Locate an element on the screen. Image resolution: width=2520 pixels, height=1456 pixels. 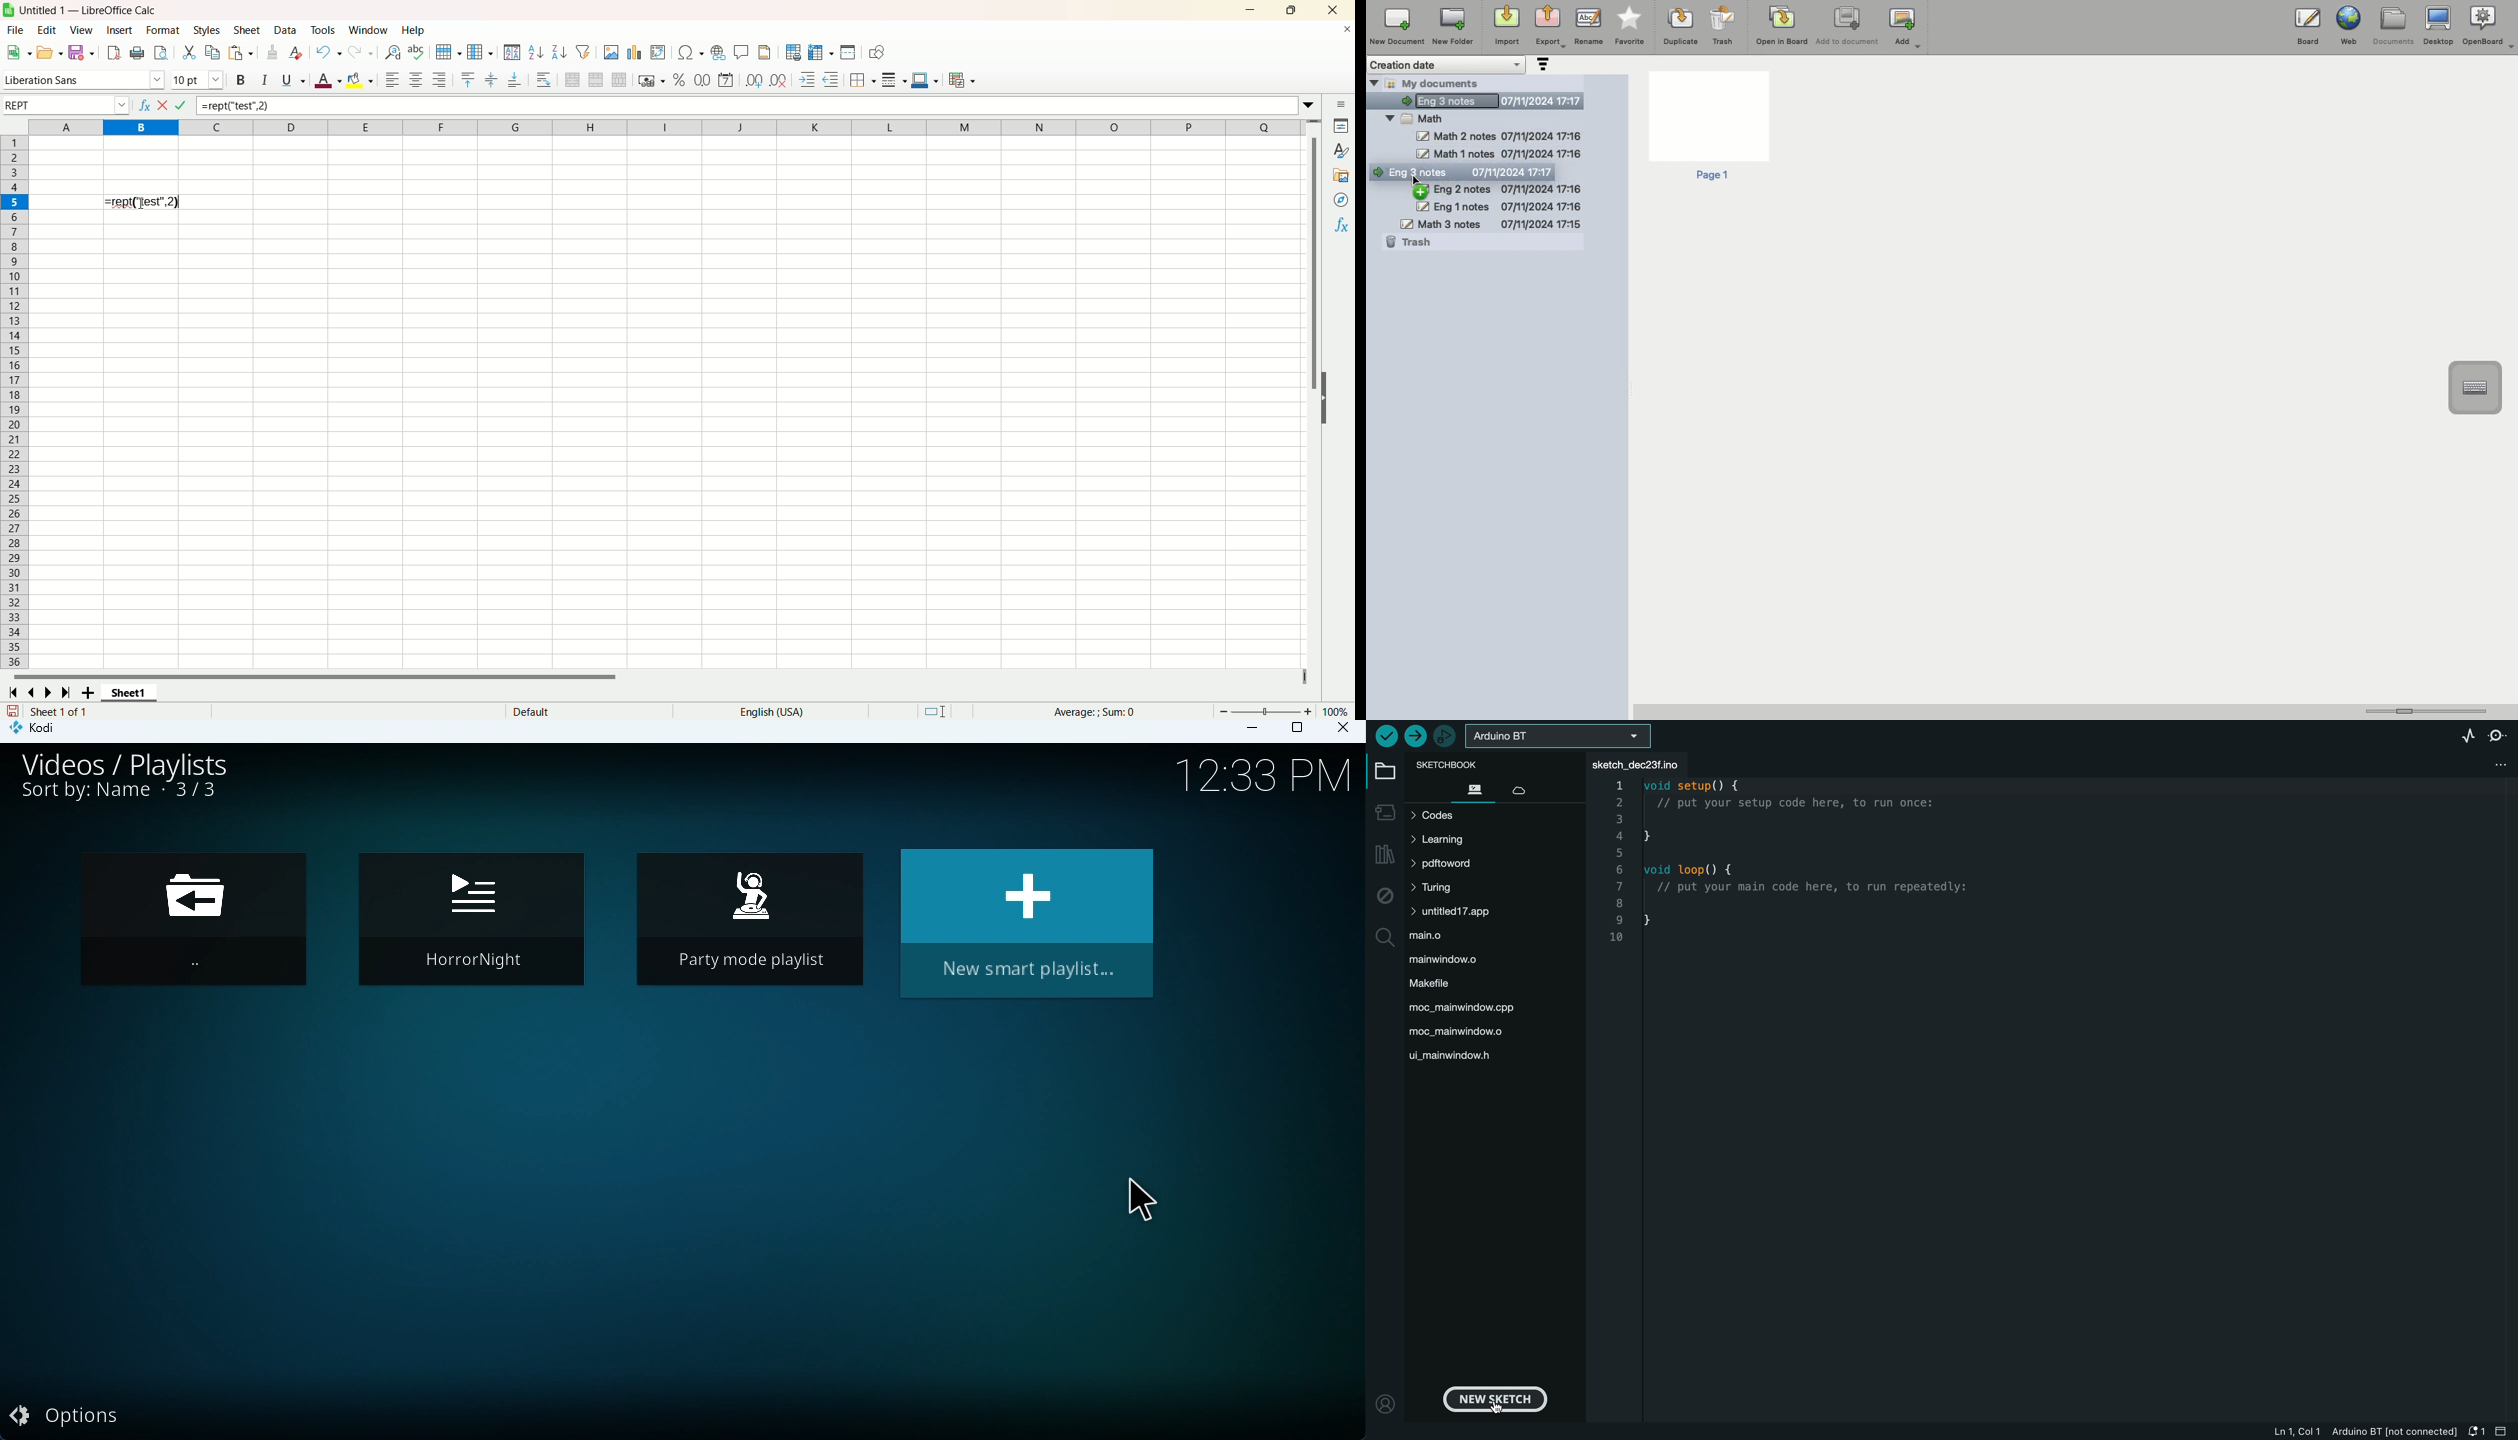
main window is located at coordinates (1460, 961).